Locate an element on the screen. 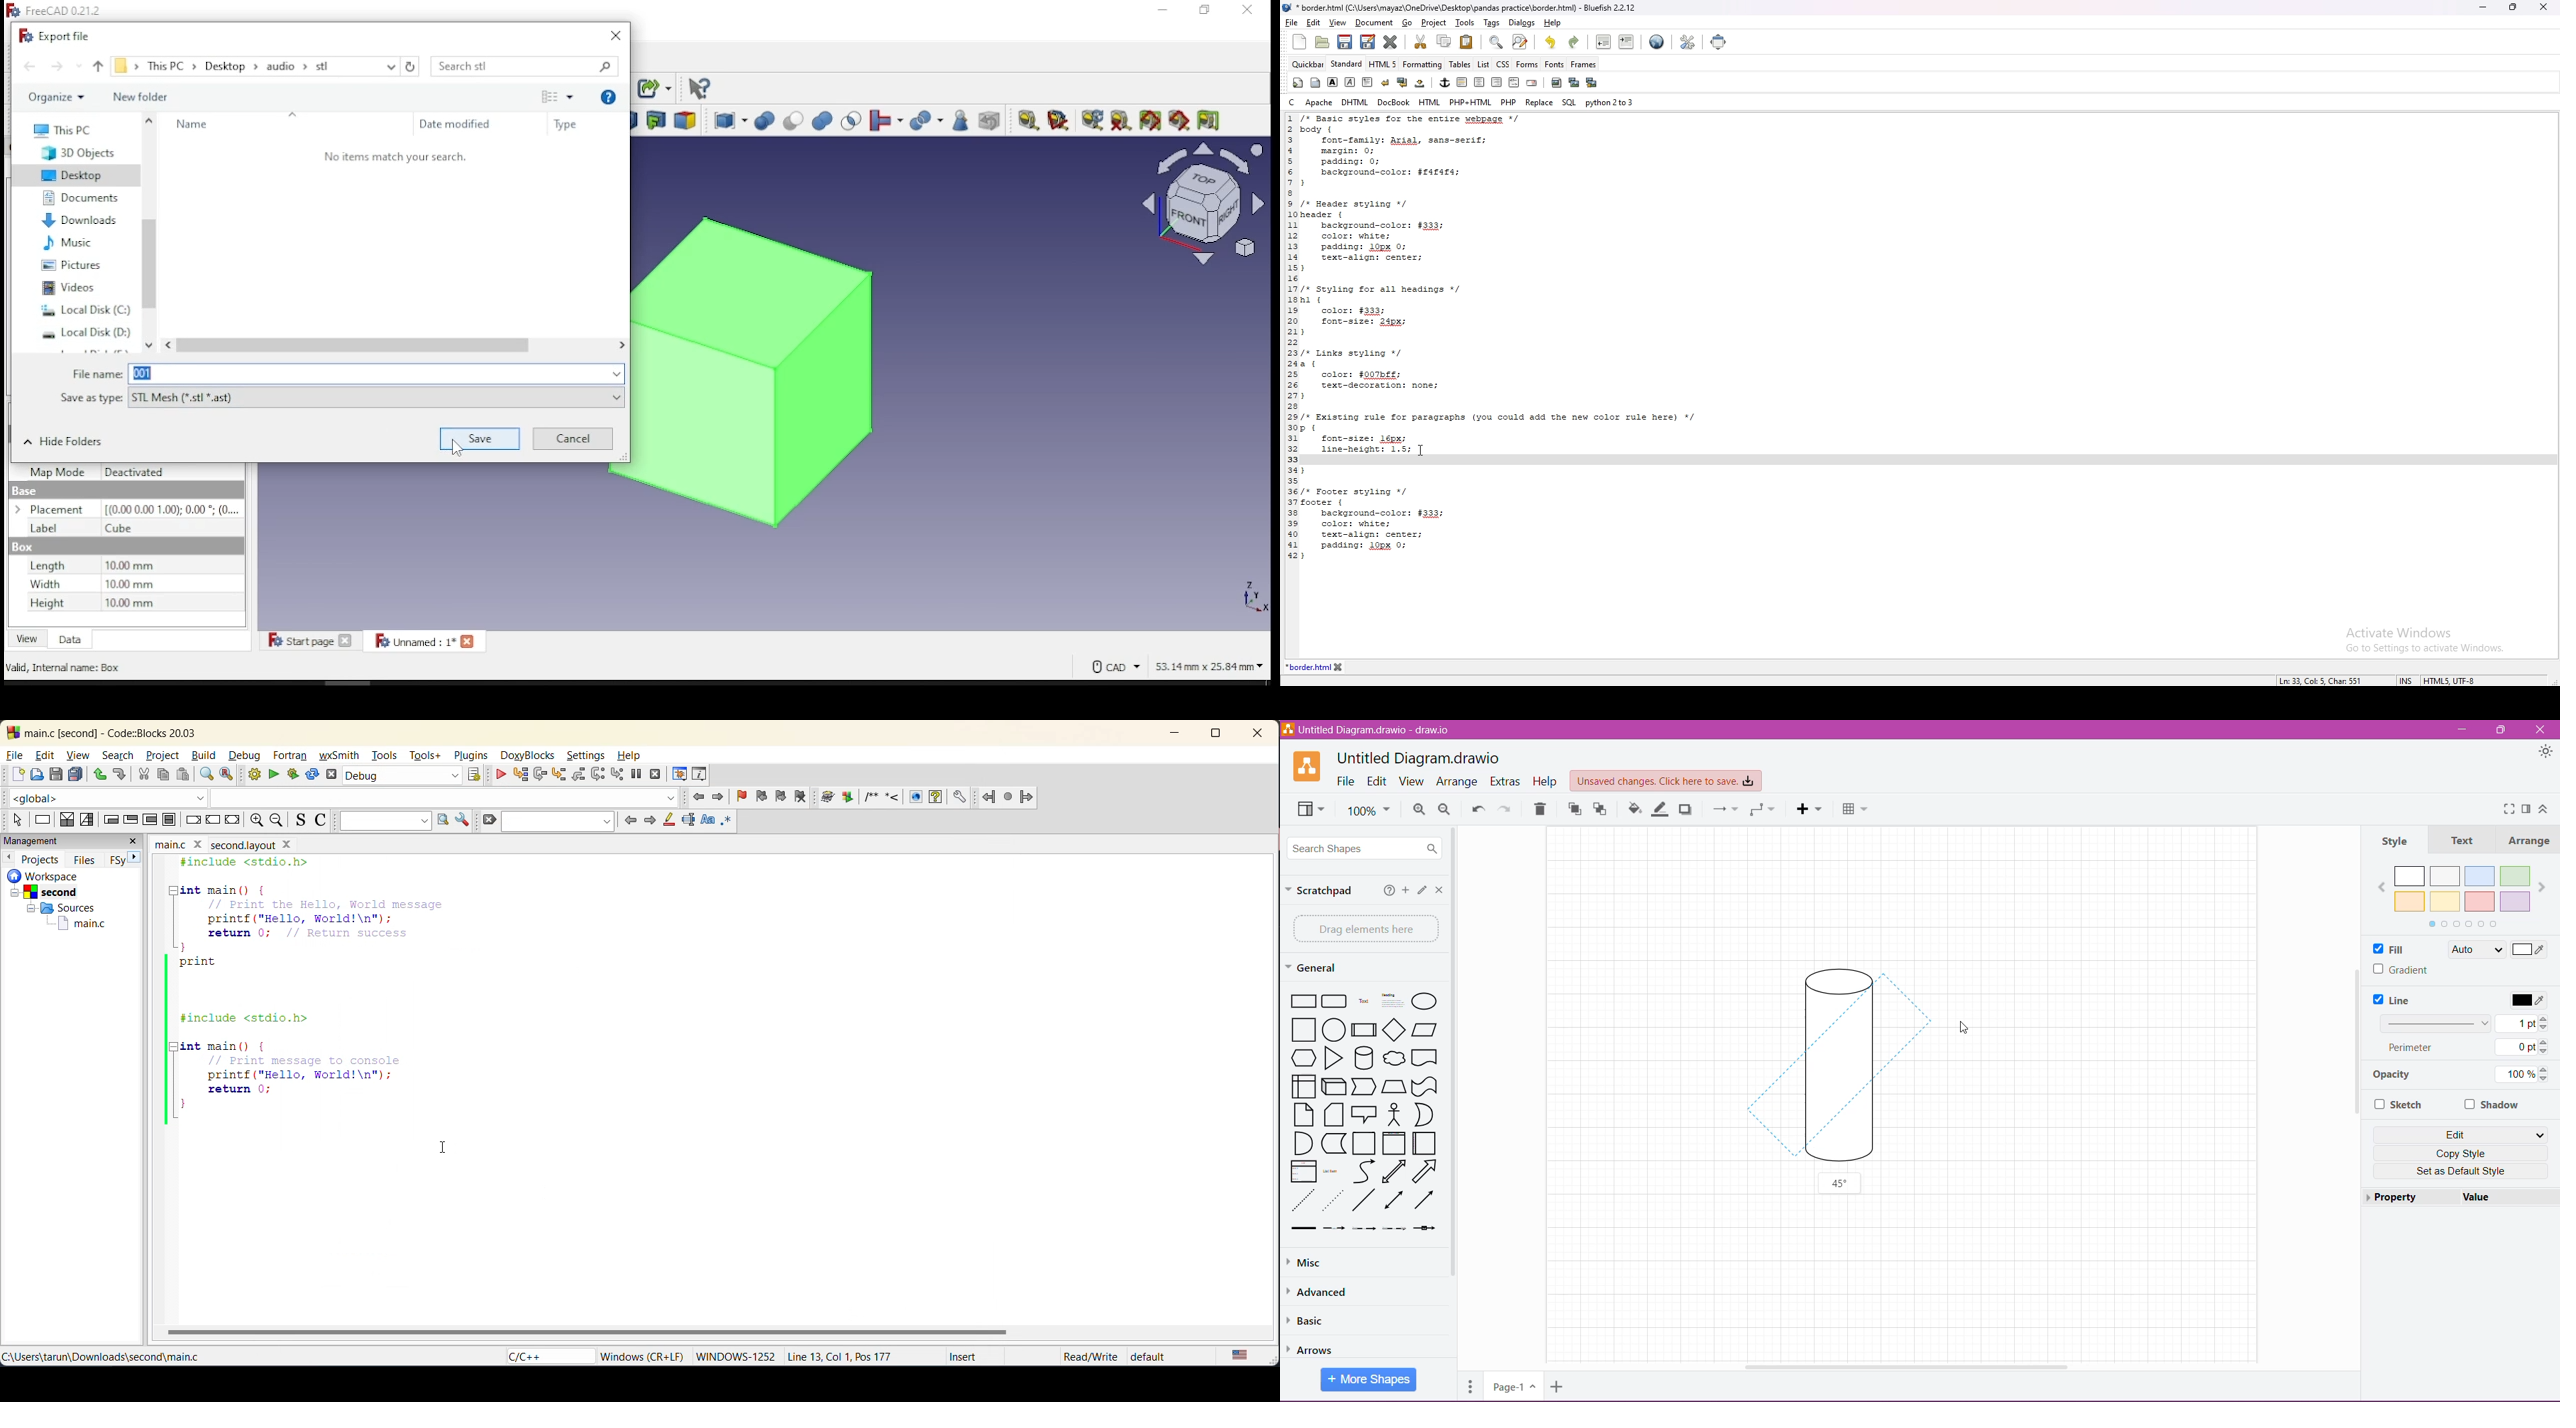 This screenshot has width=2576, height=1428. Advanced is located at coordinates (1322, 1291).